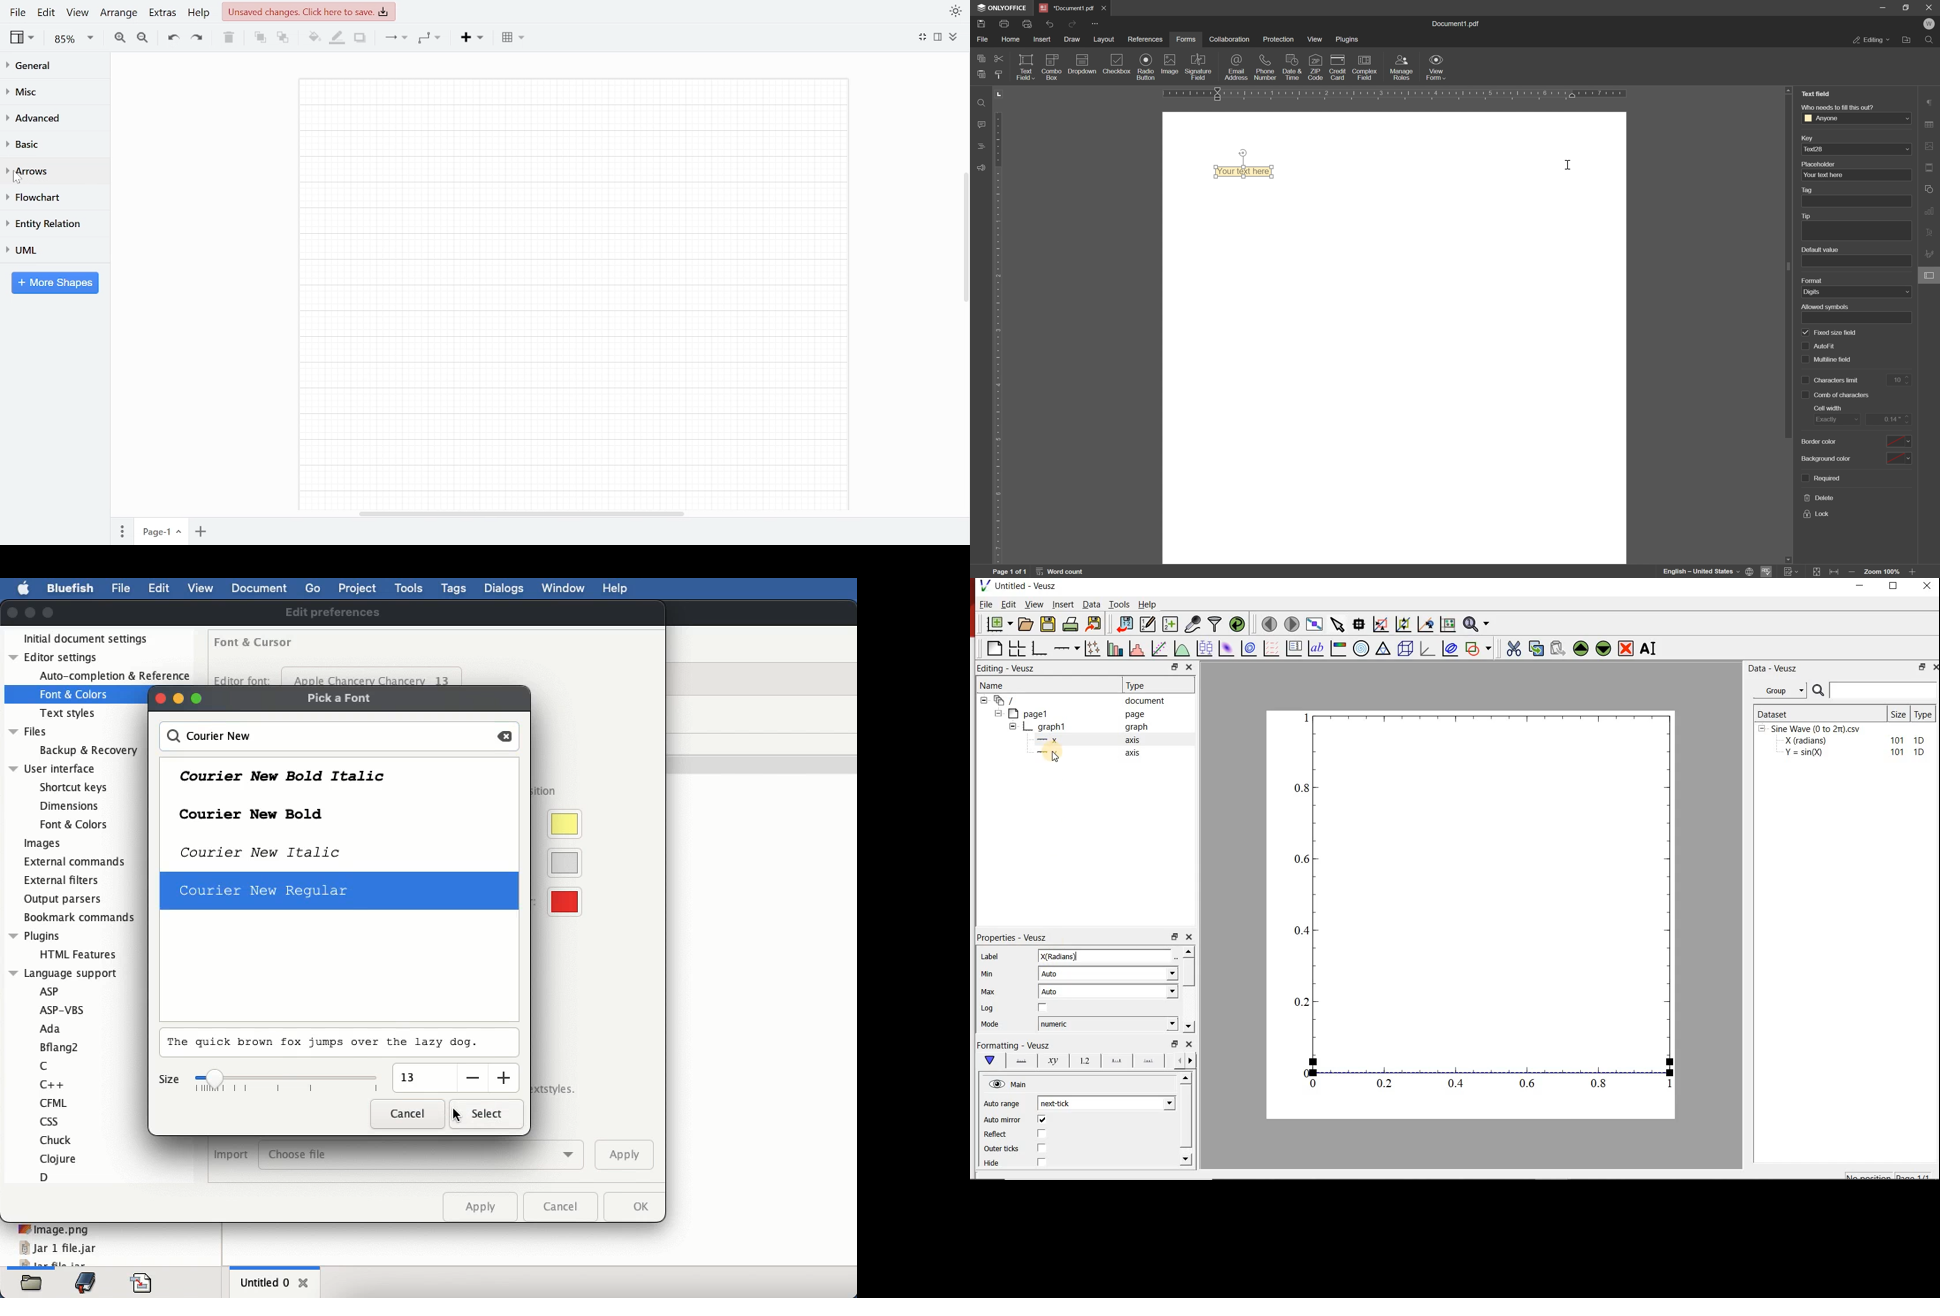 This screenshot has width=1960, height=1316. What do you see at coordinates (559, 1206) in the screenshot?
I see `cancel` at bounding box center [559, 1206].